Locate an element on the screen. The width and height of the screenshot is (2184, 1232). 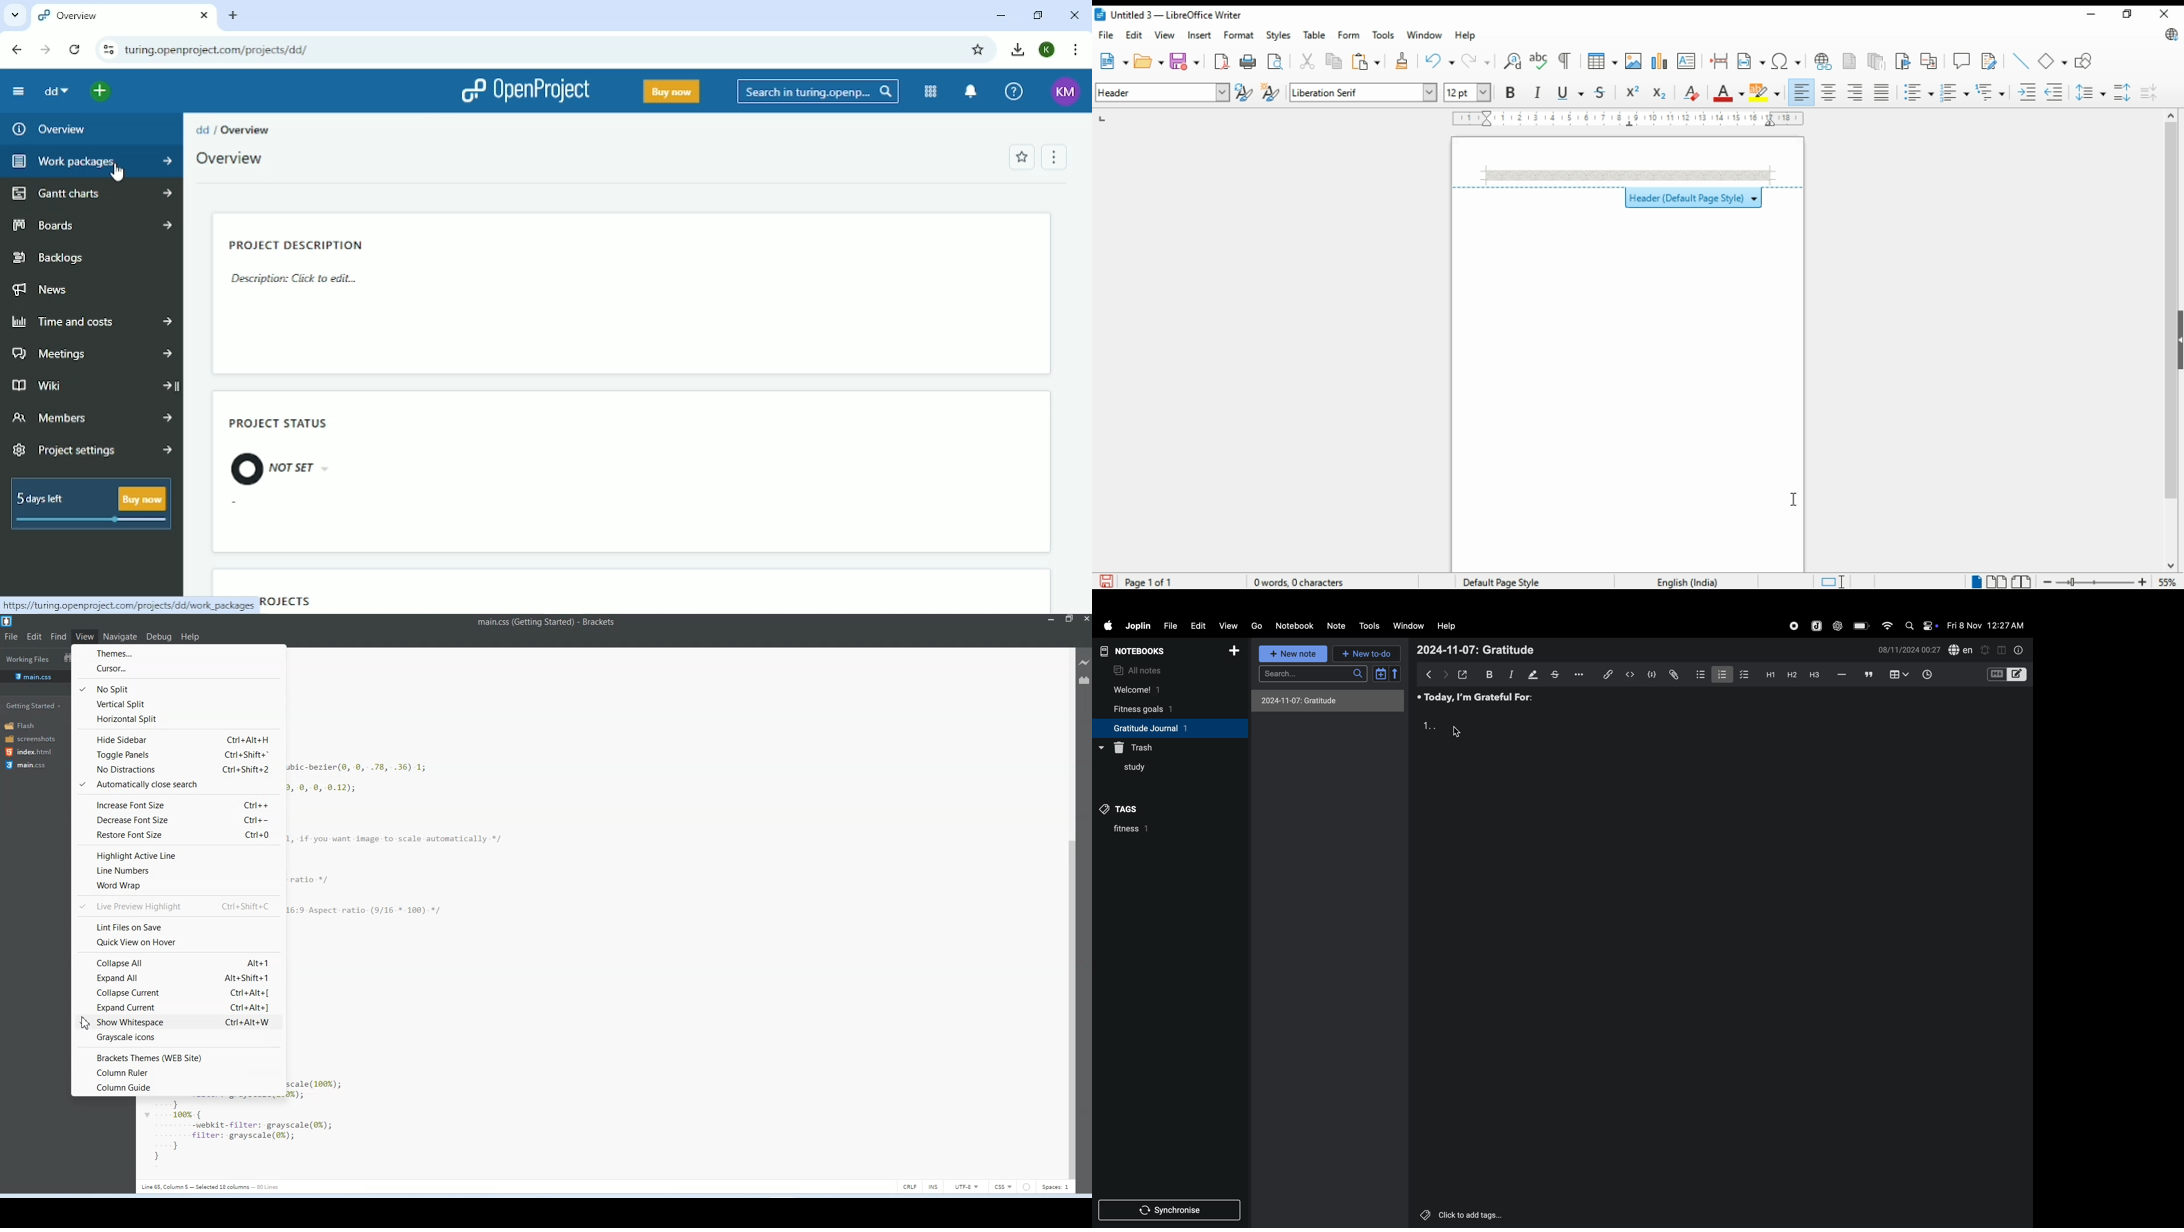
apple menu is located at coordinates (1105, 626).